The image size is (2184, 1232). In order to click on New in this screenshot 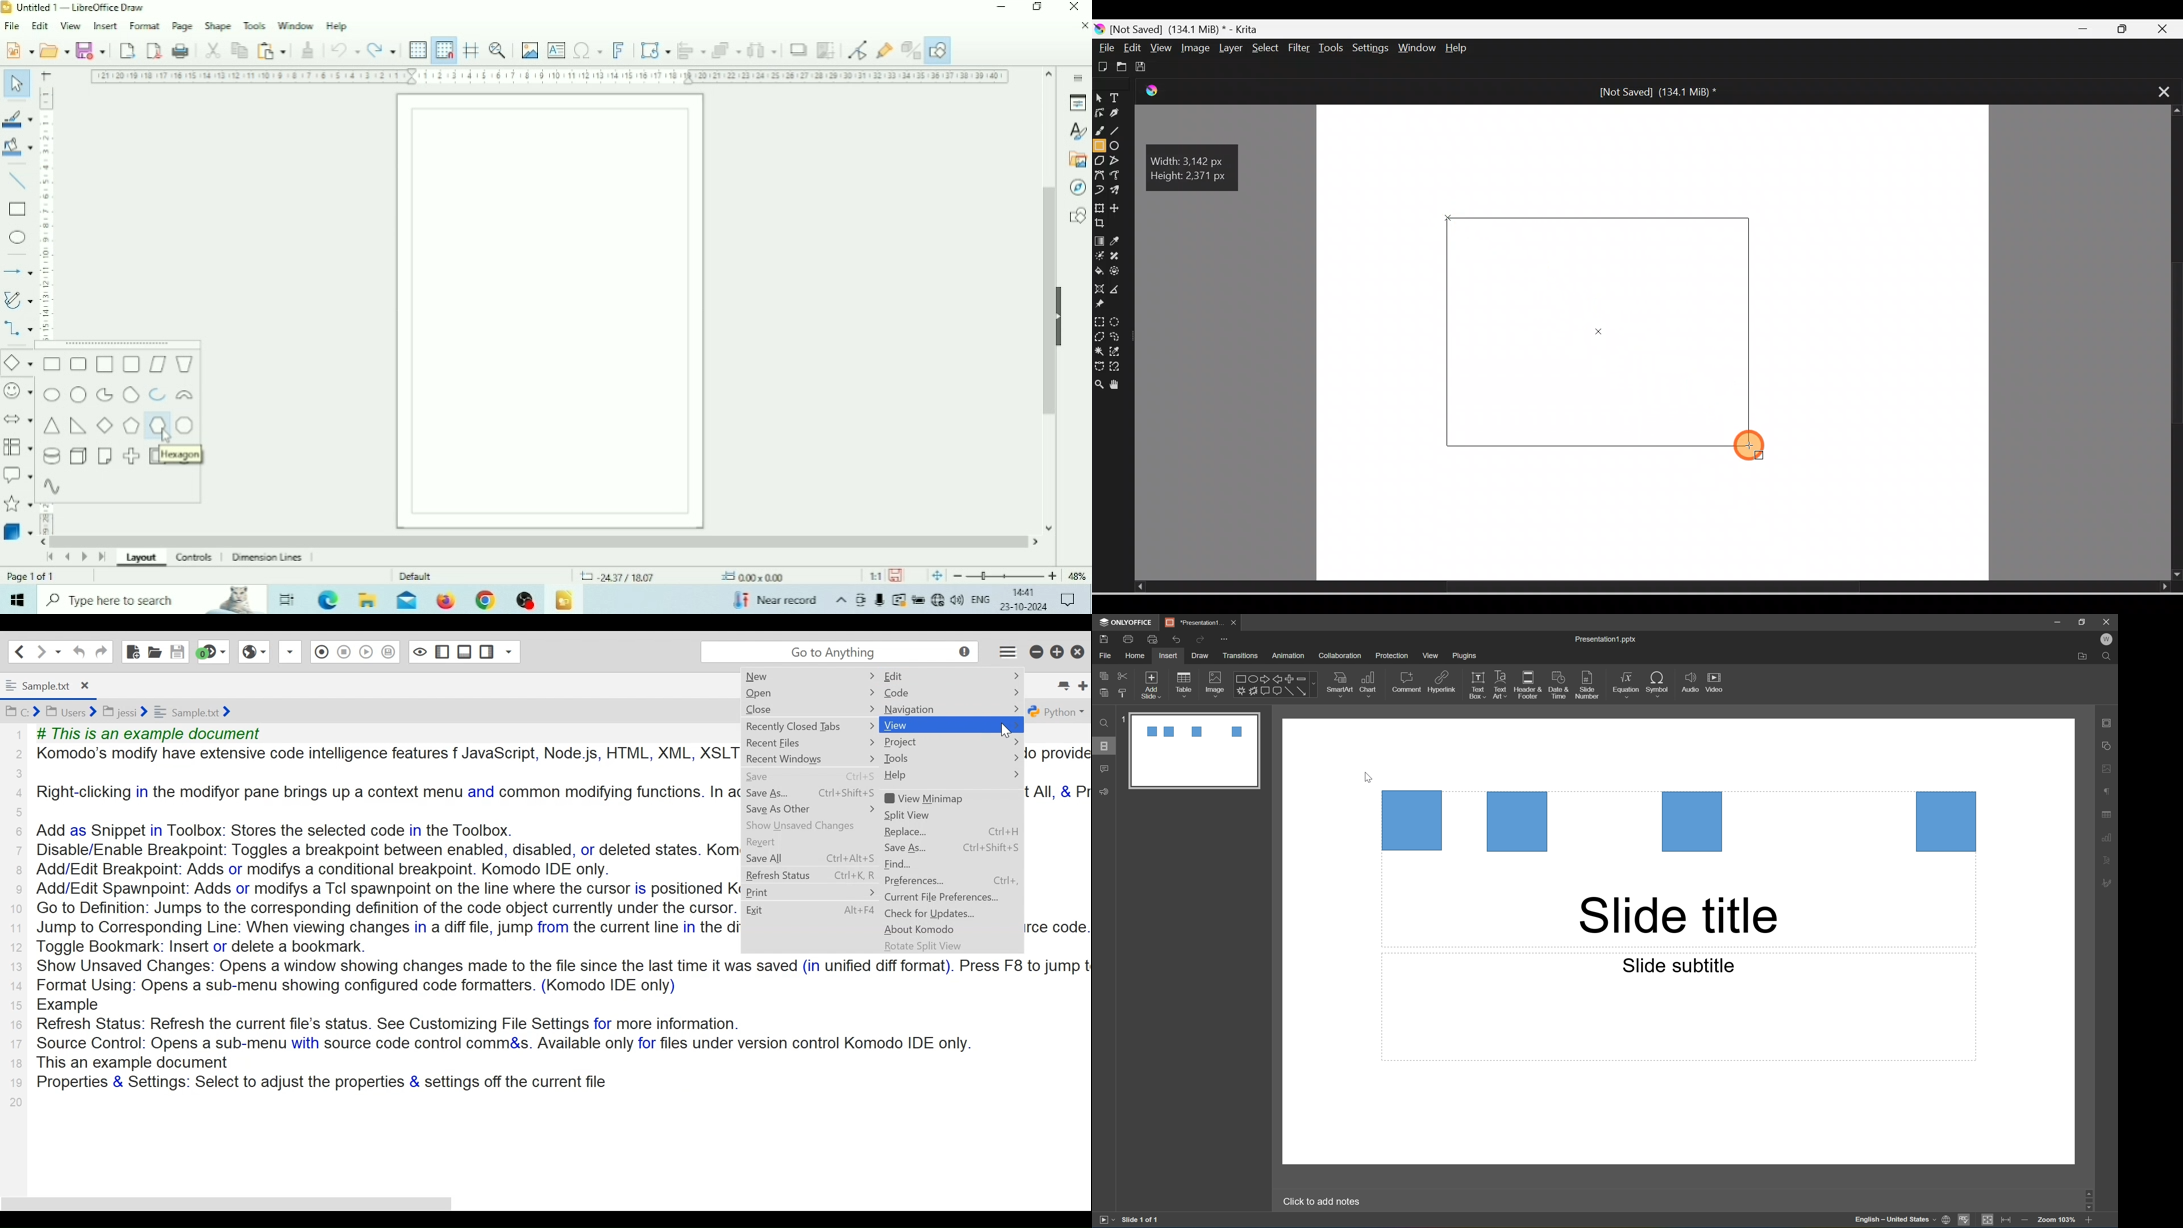, I will do `click(765, 677)`.